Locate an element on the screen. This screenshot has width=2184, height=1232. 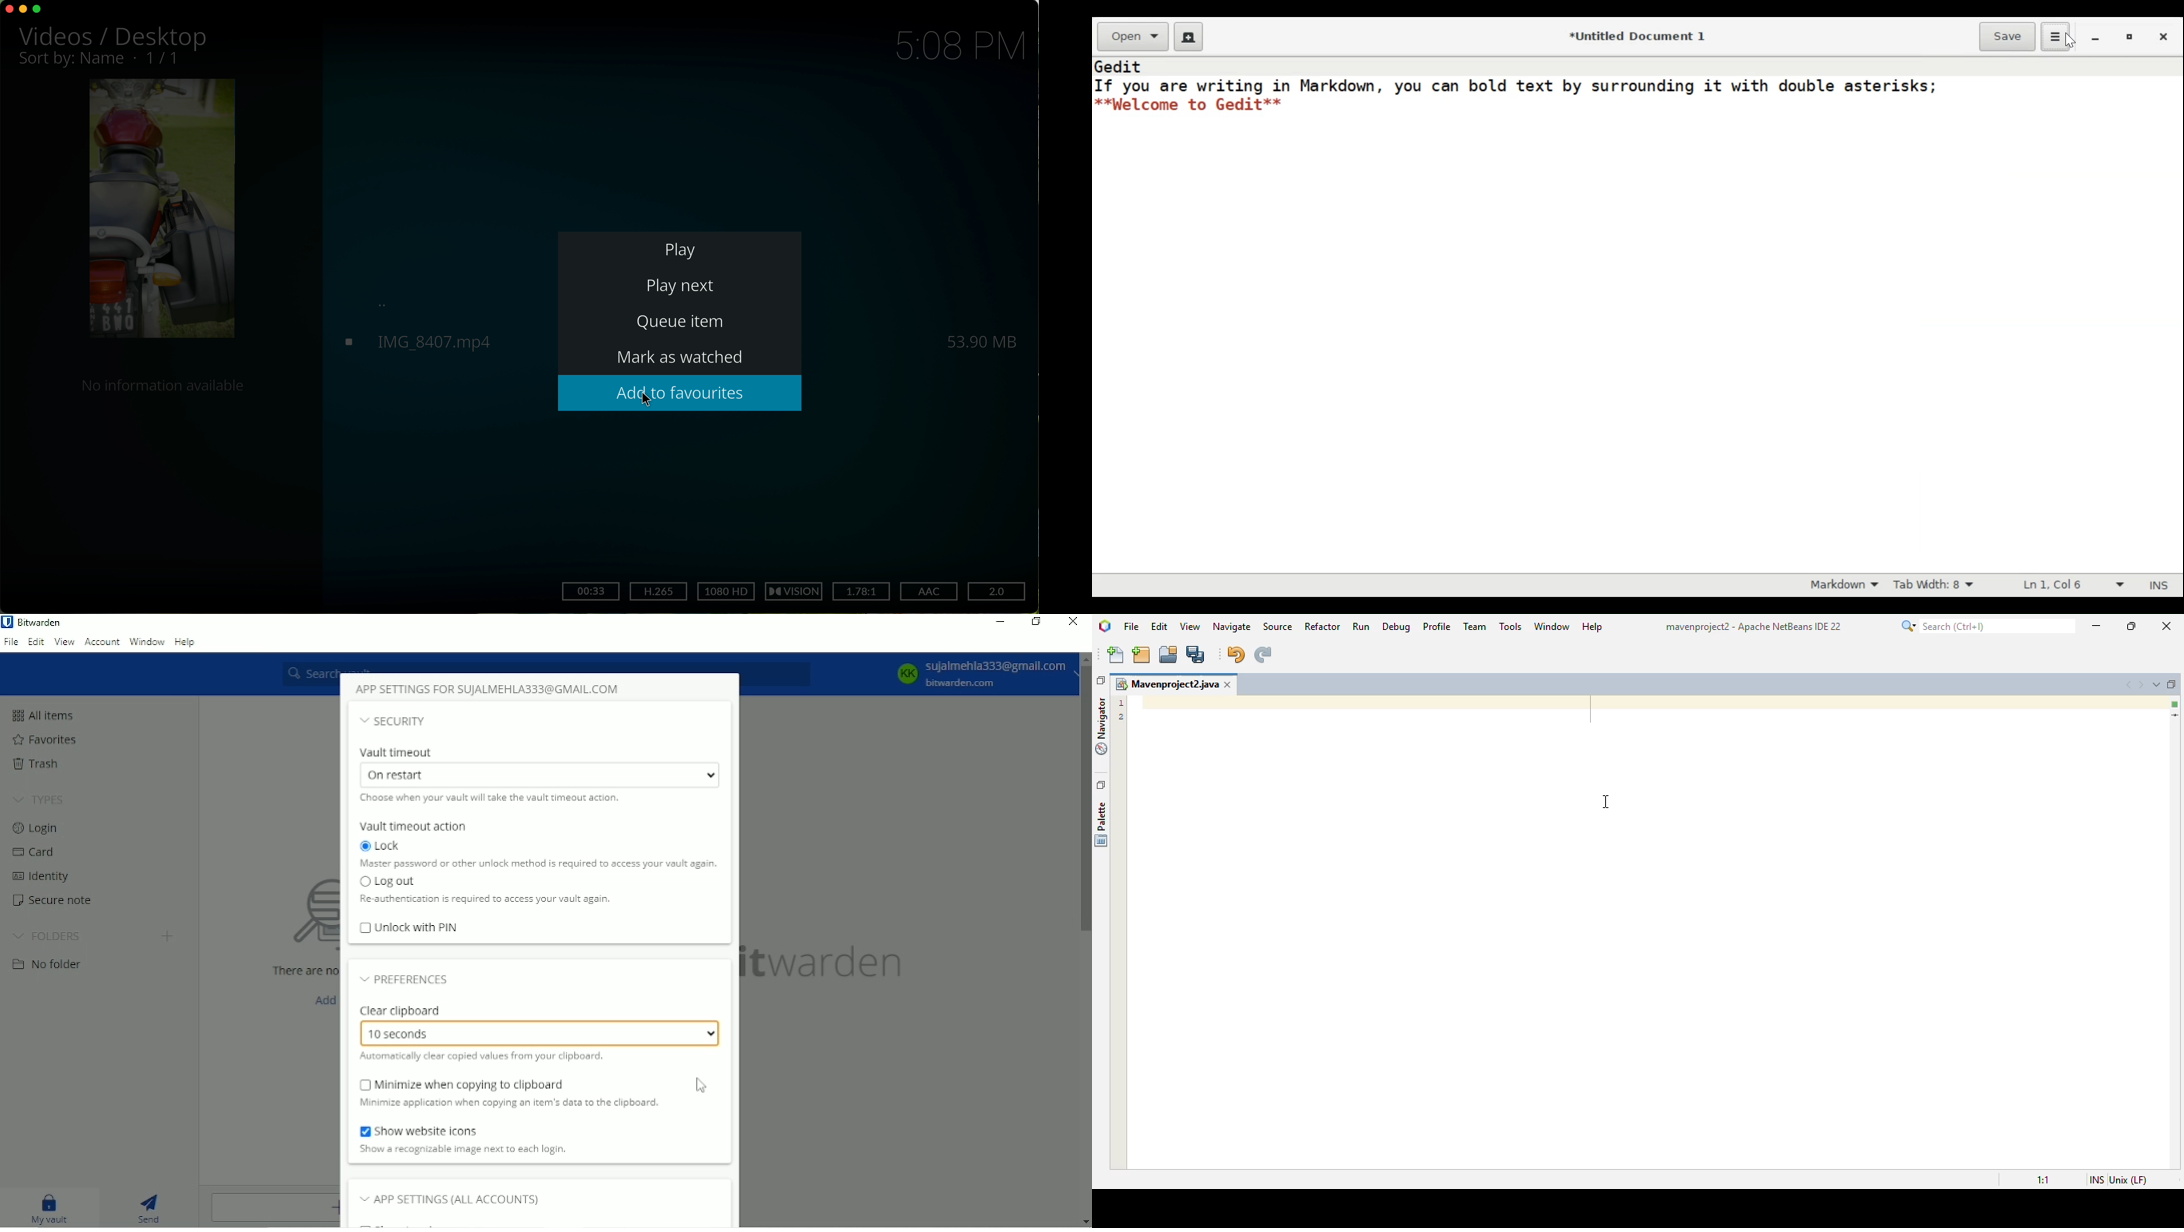
Log out is located at coordinates (387, 882).